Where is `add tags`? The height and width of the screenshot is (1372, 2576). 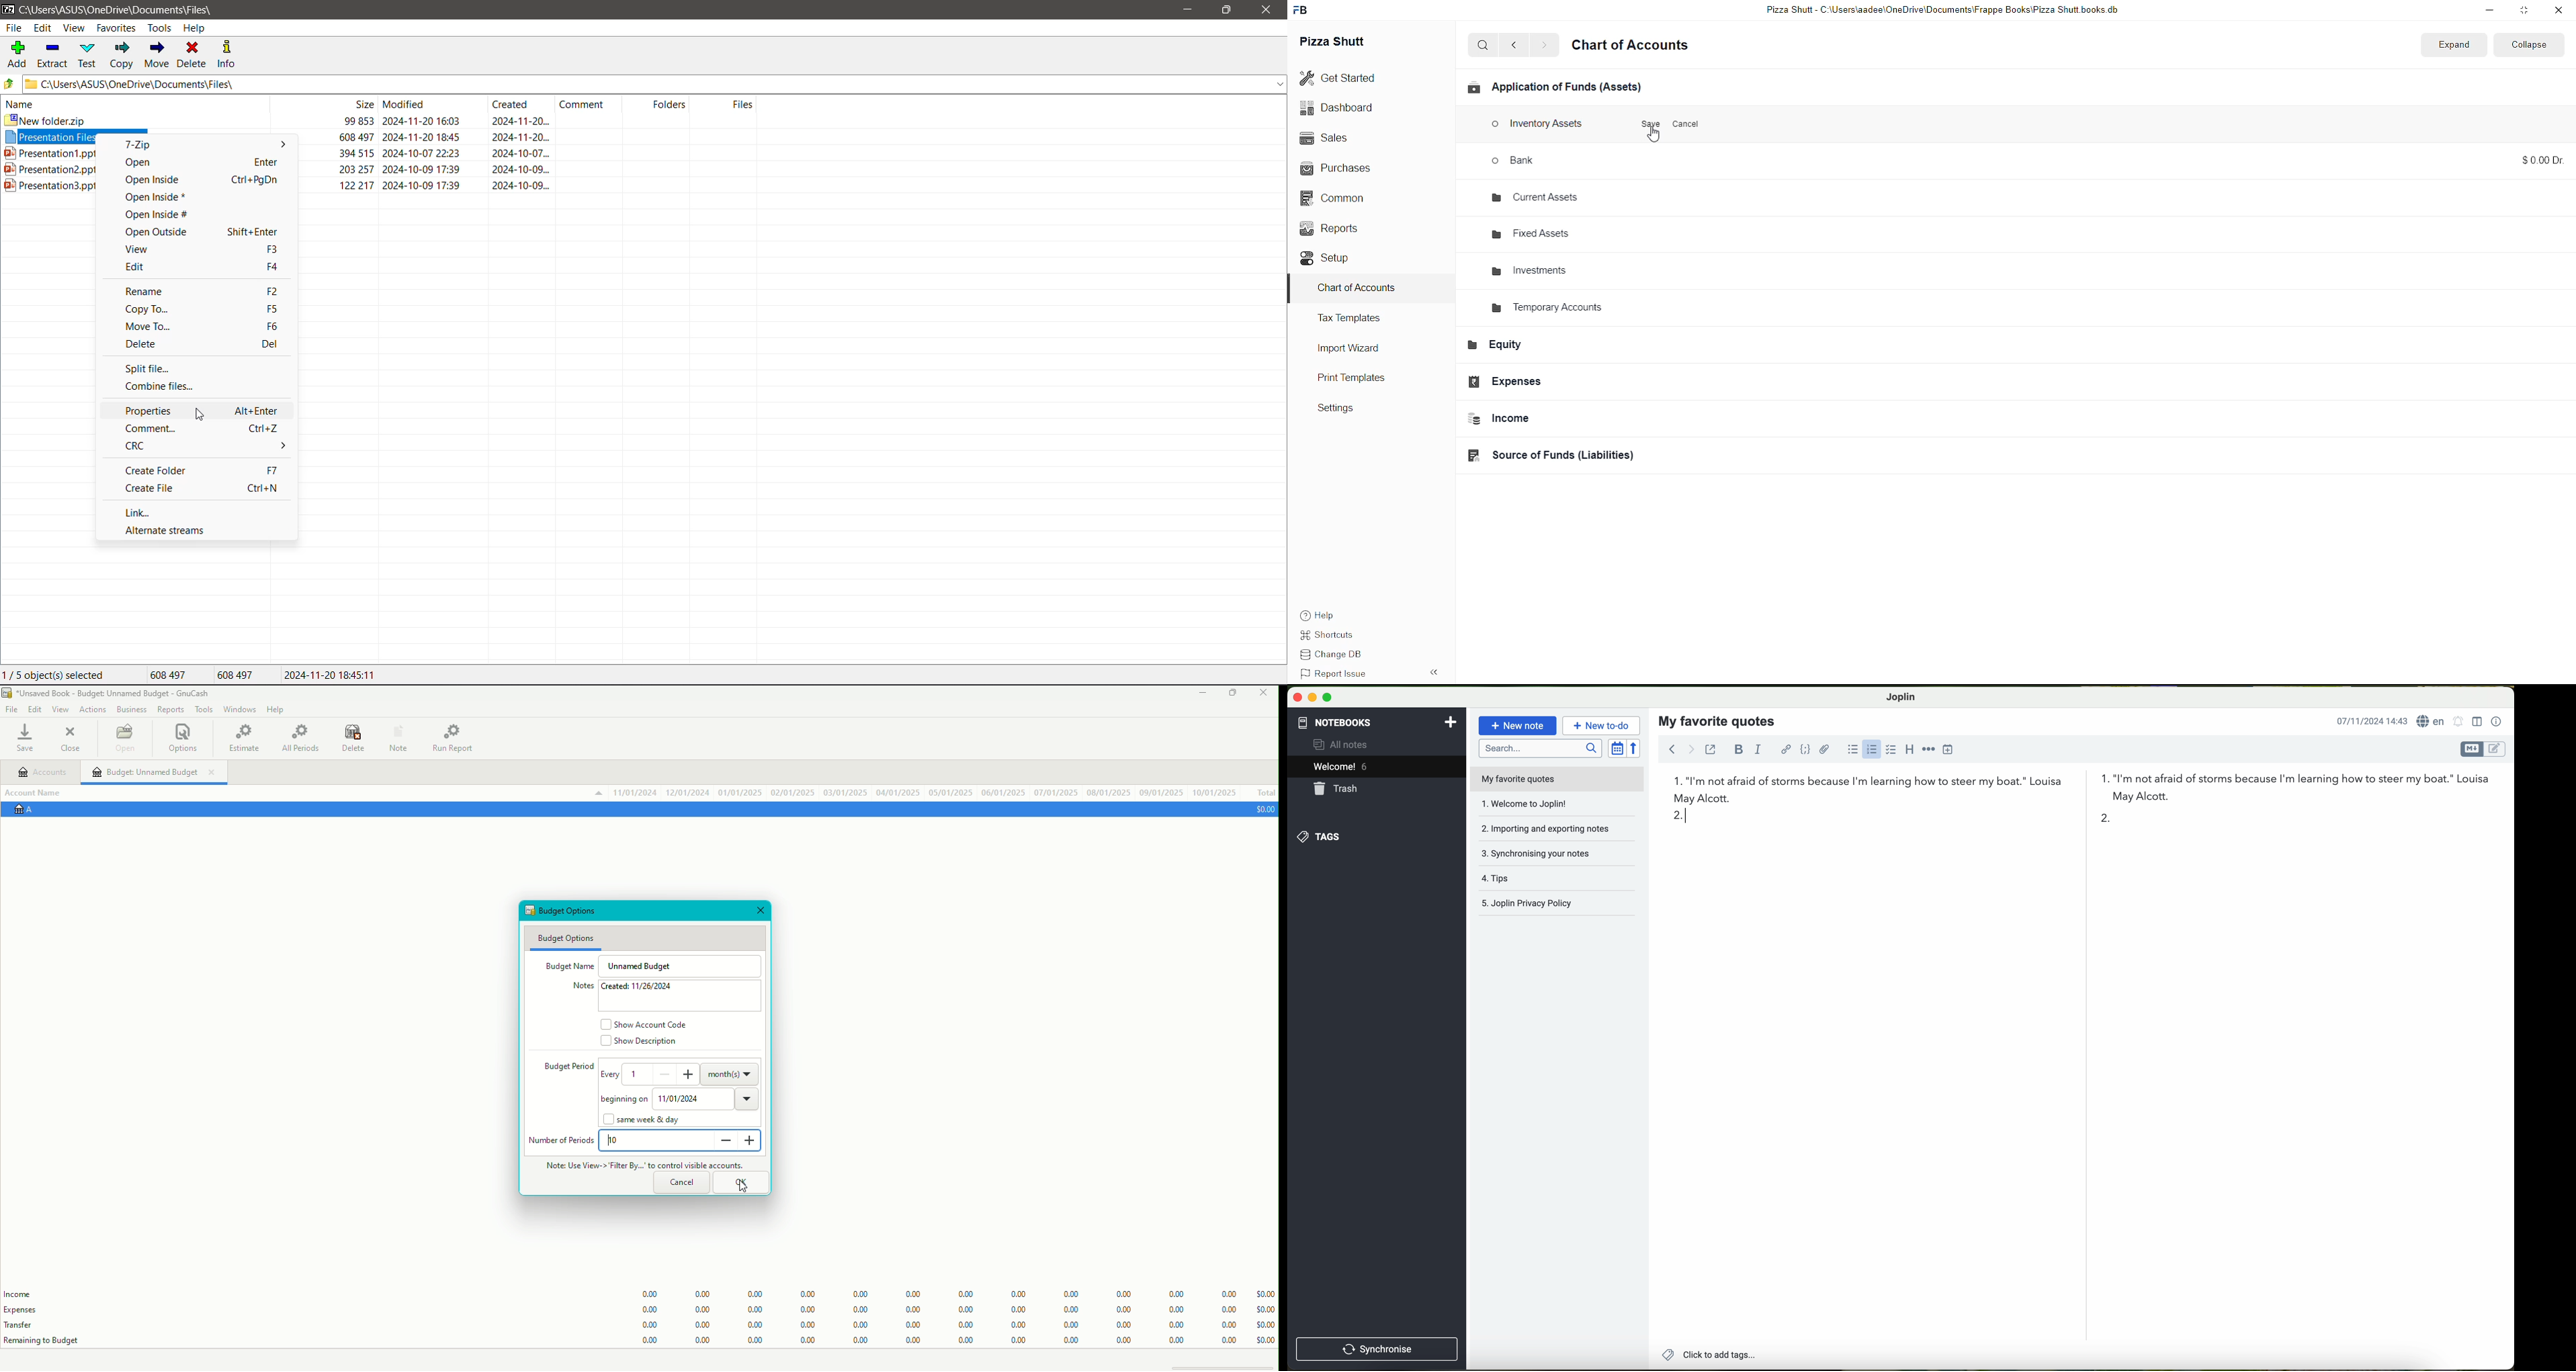
add tags is located at coordinates (1709, 1356).